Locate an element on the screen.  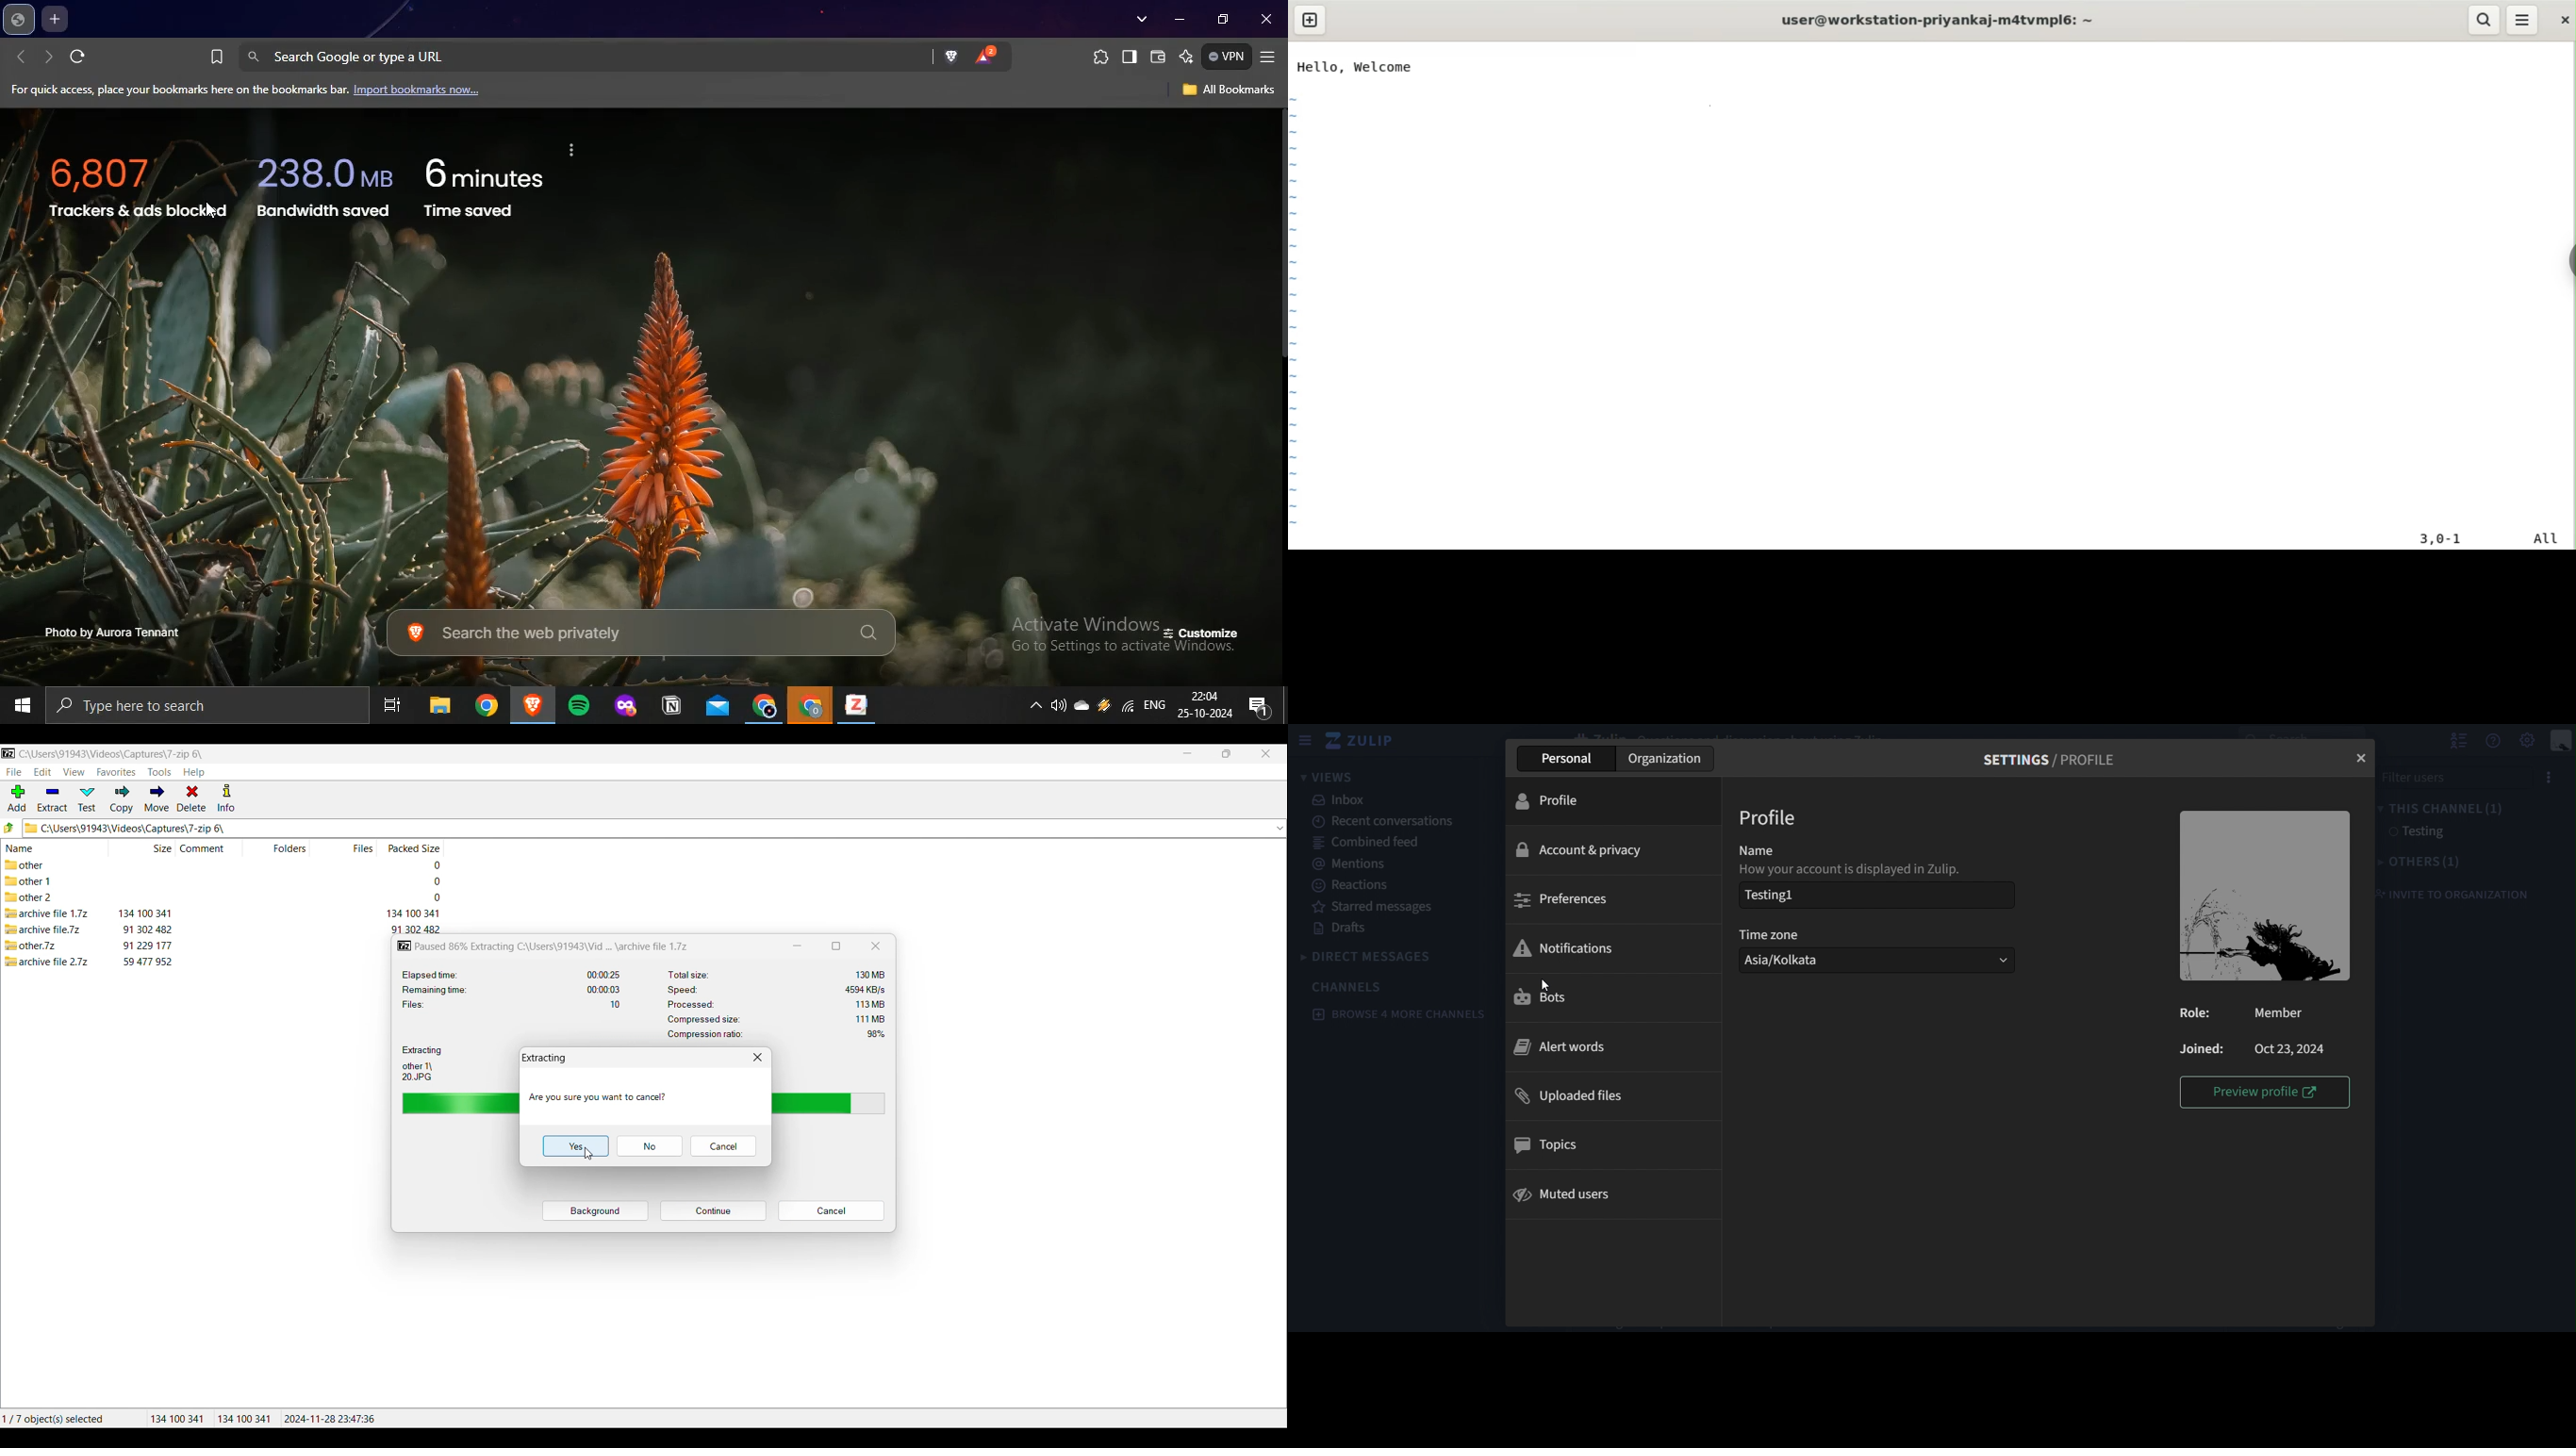
channels is located at coordinates (1348, 987).